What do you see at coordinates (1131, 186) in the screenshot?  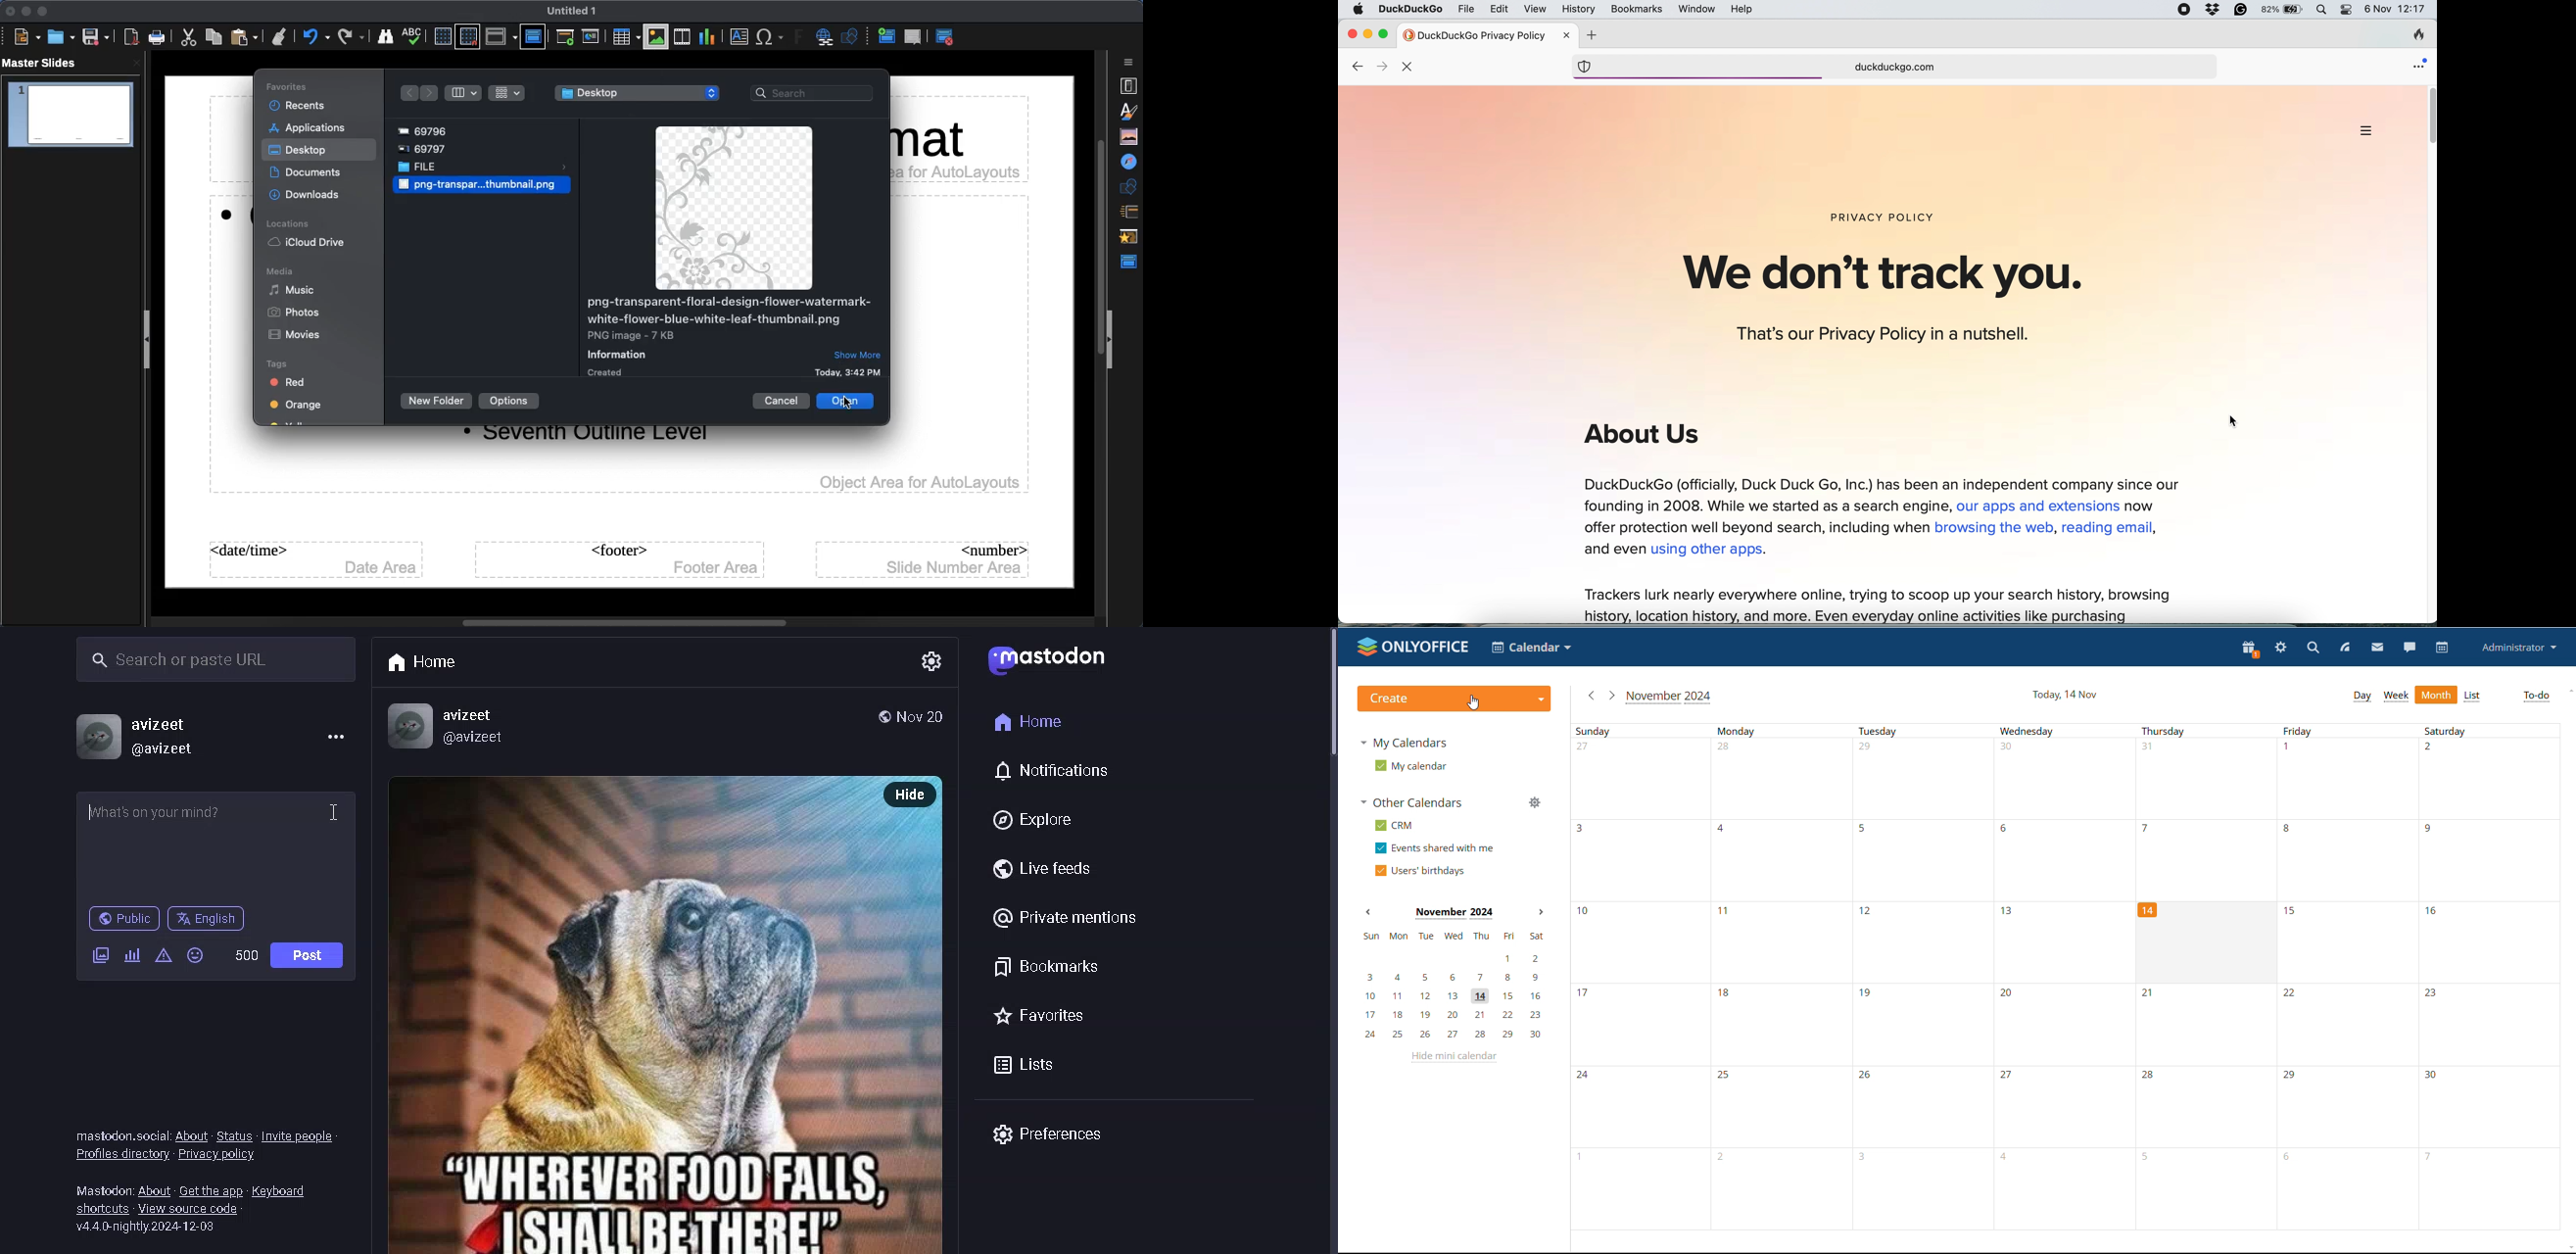 I see `Shapes` at bounding box center [1131, 186].